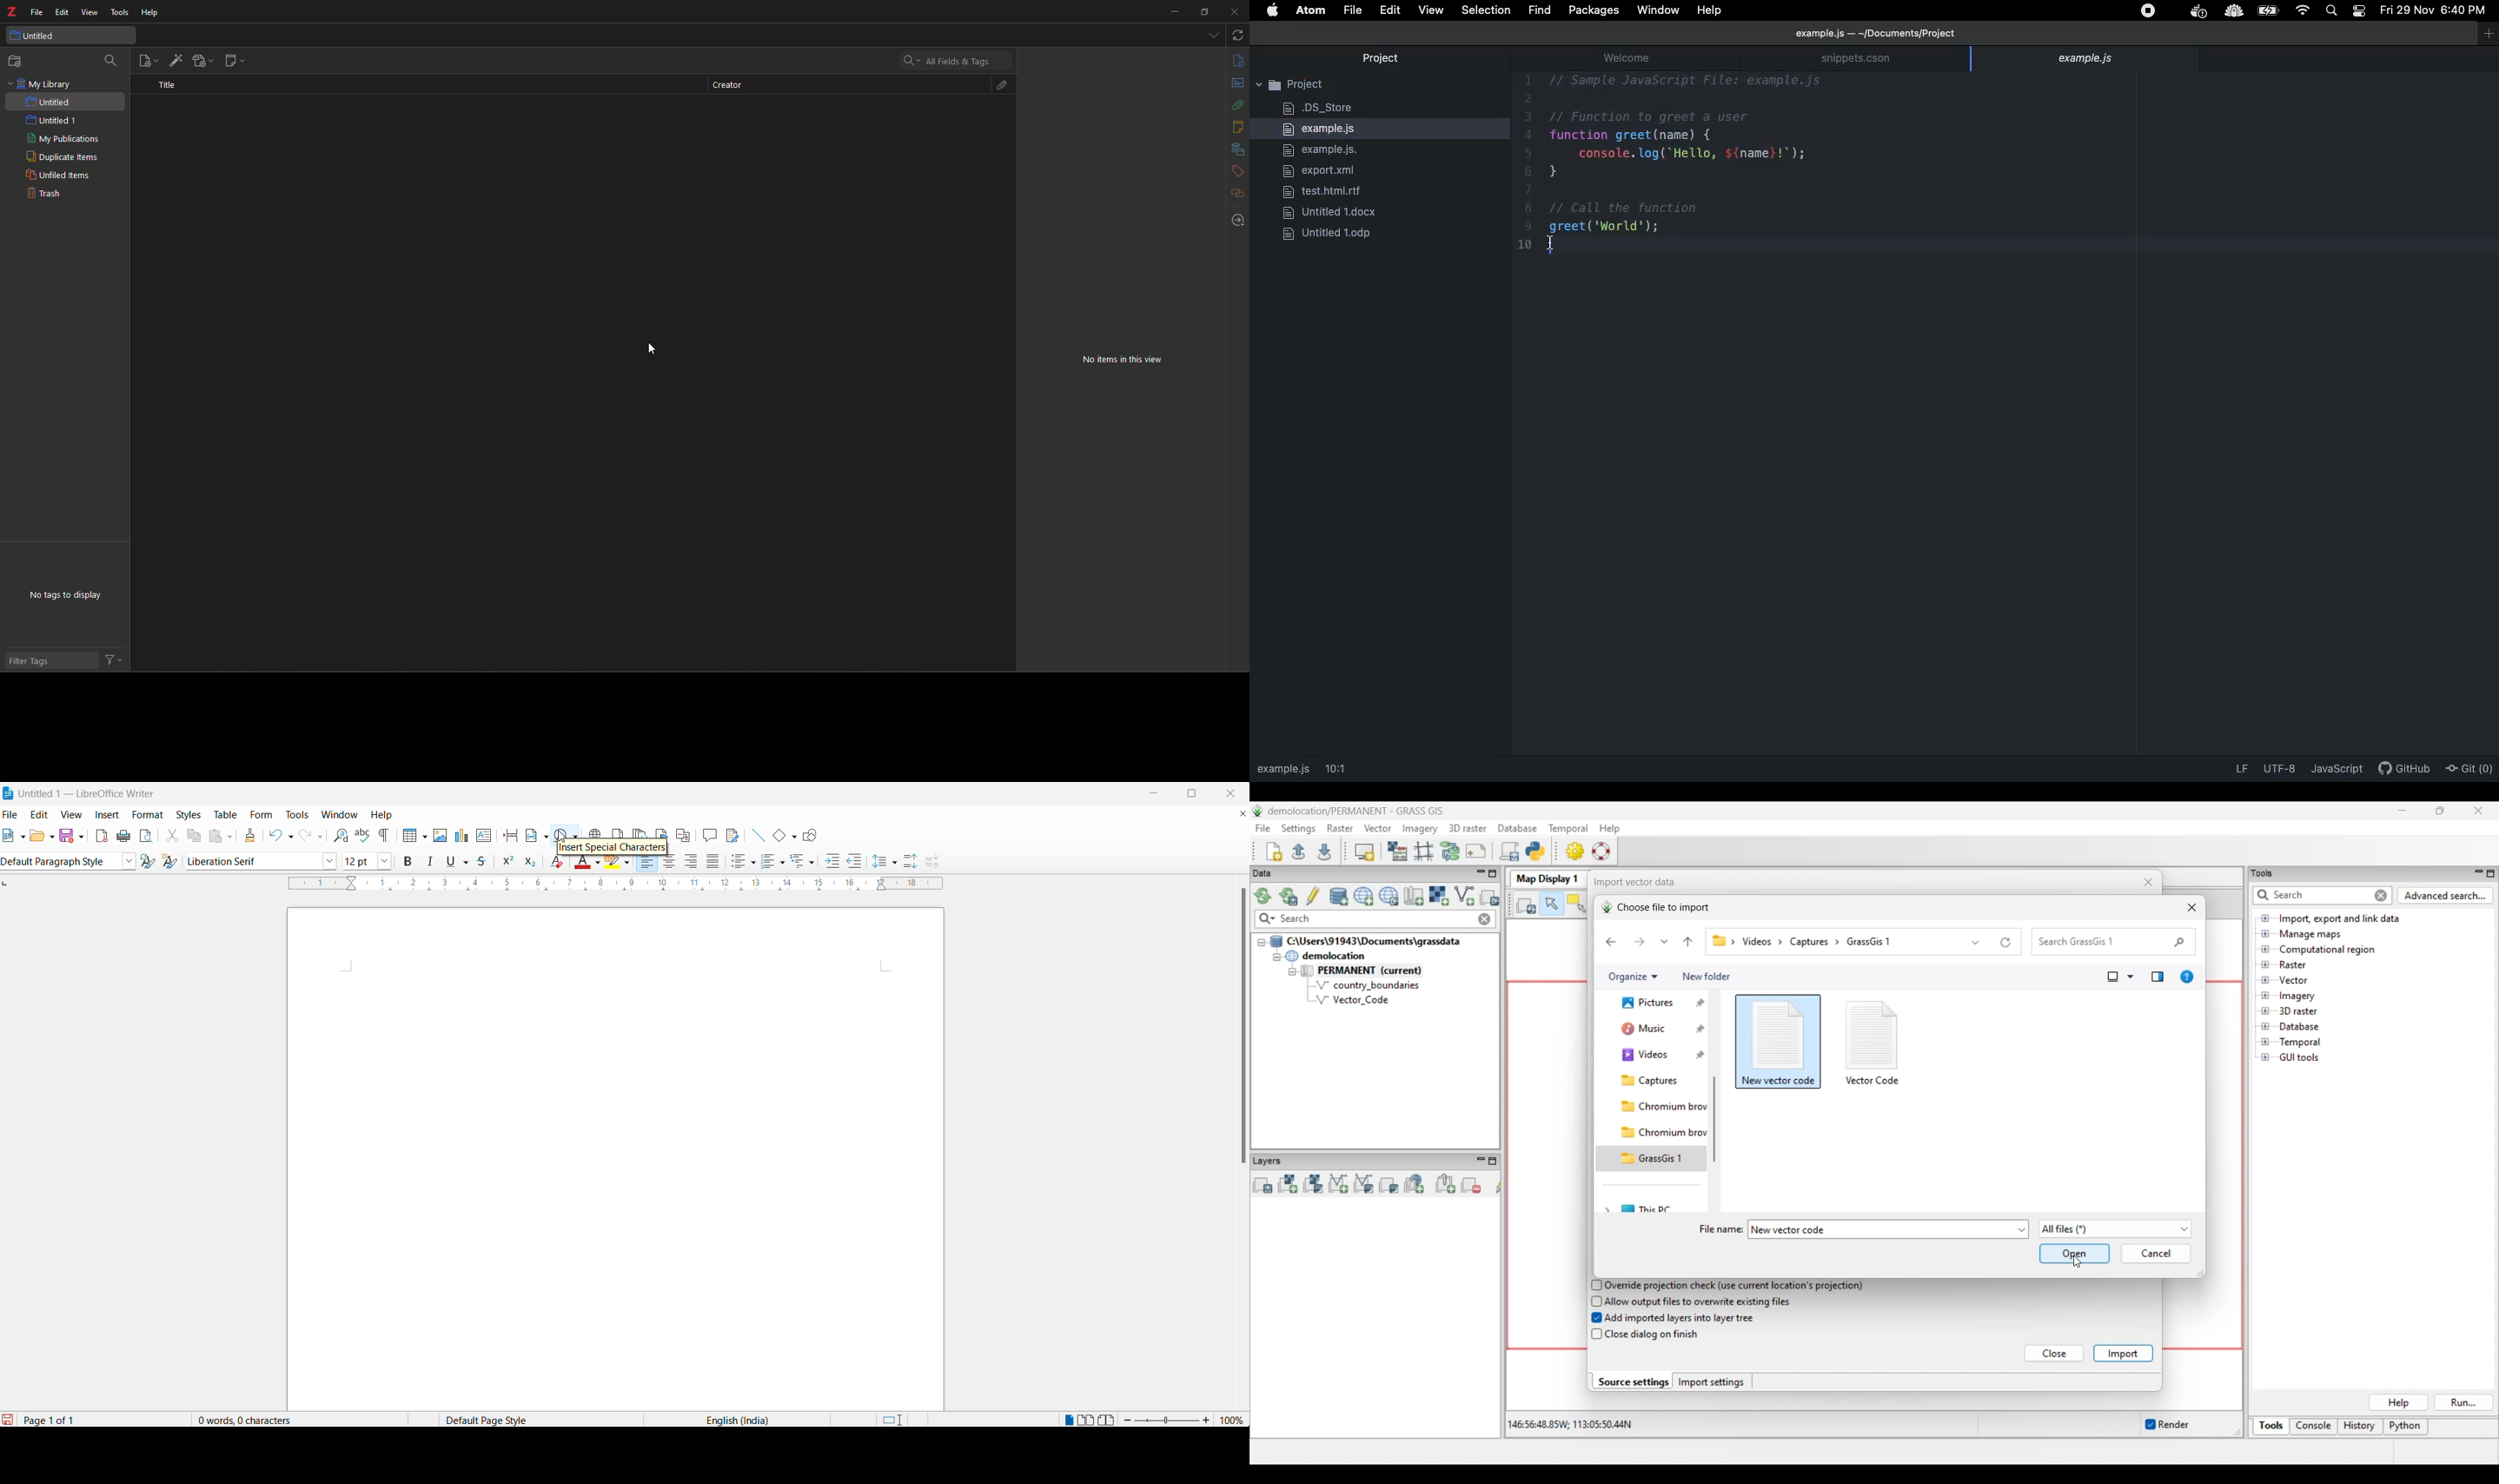 The image size is (2520, 1484). Describe the element at coordinates (146, 838) in the screenshot. I see `print preview` at that location.